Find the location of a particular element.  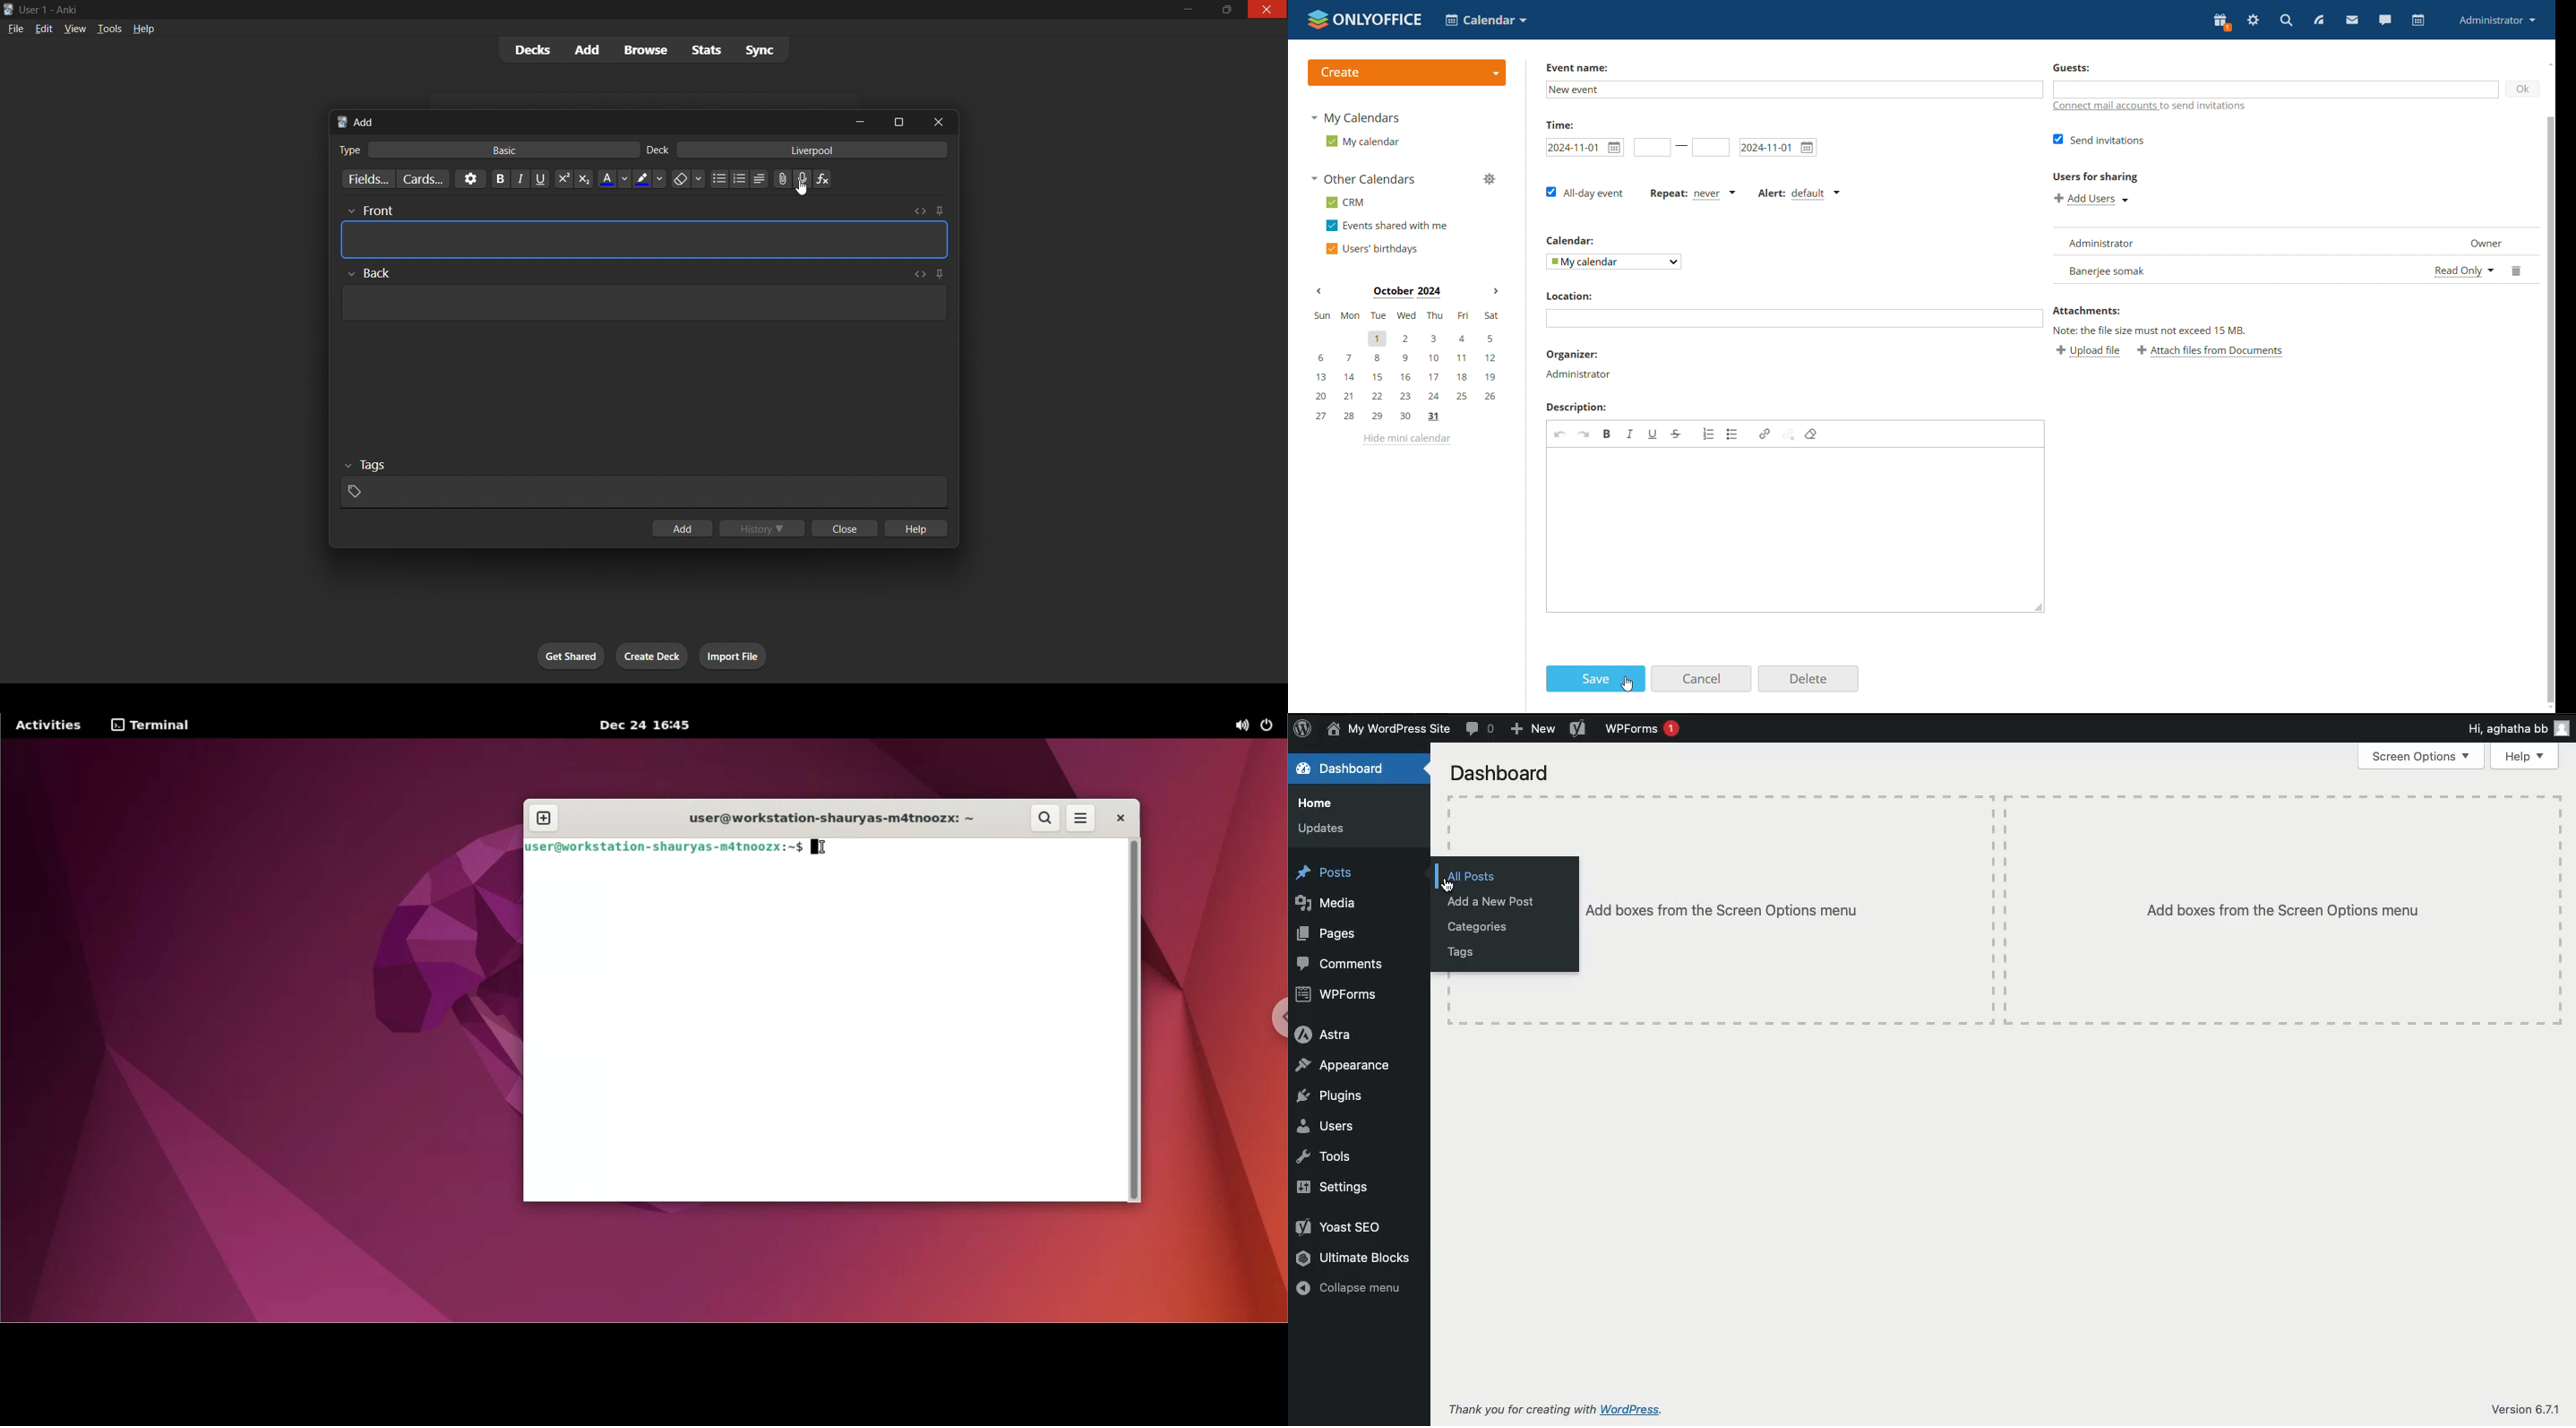

Screen options is located at coordinates (2424, 756).